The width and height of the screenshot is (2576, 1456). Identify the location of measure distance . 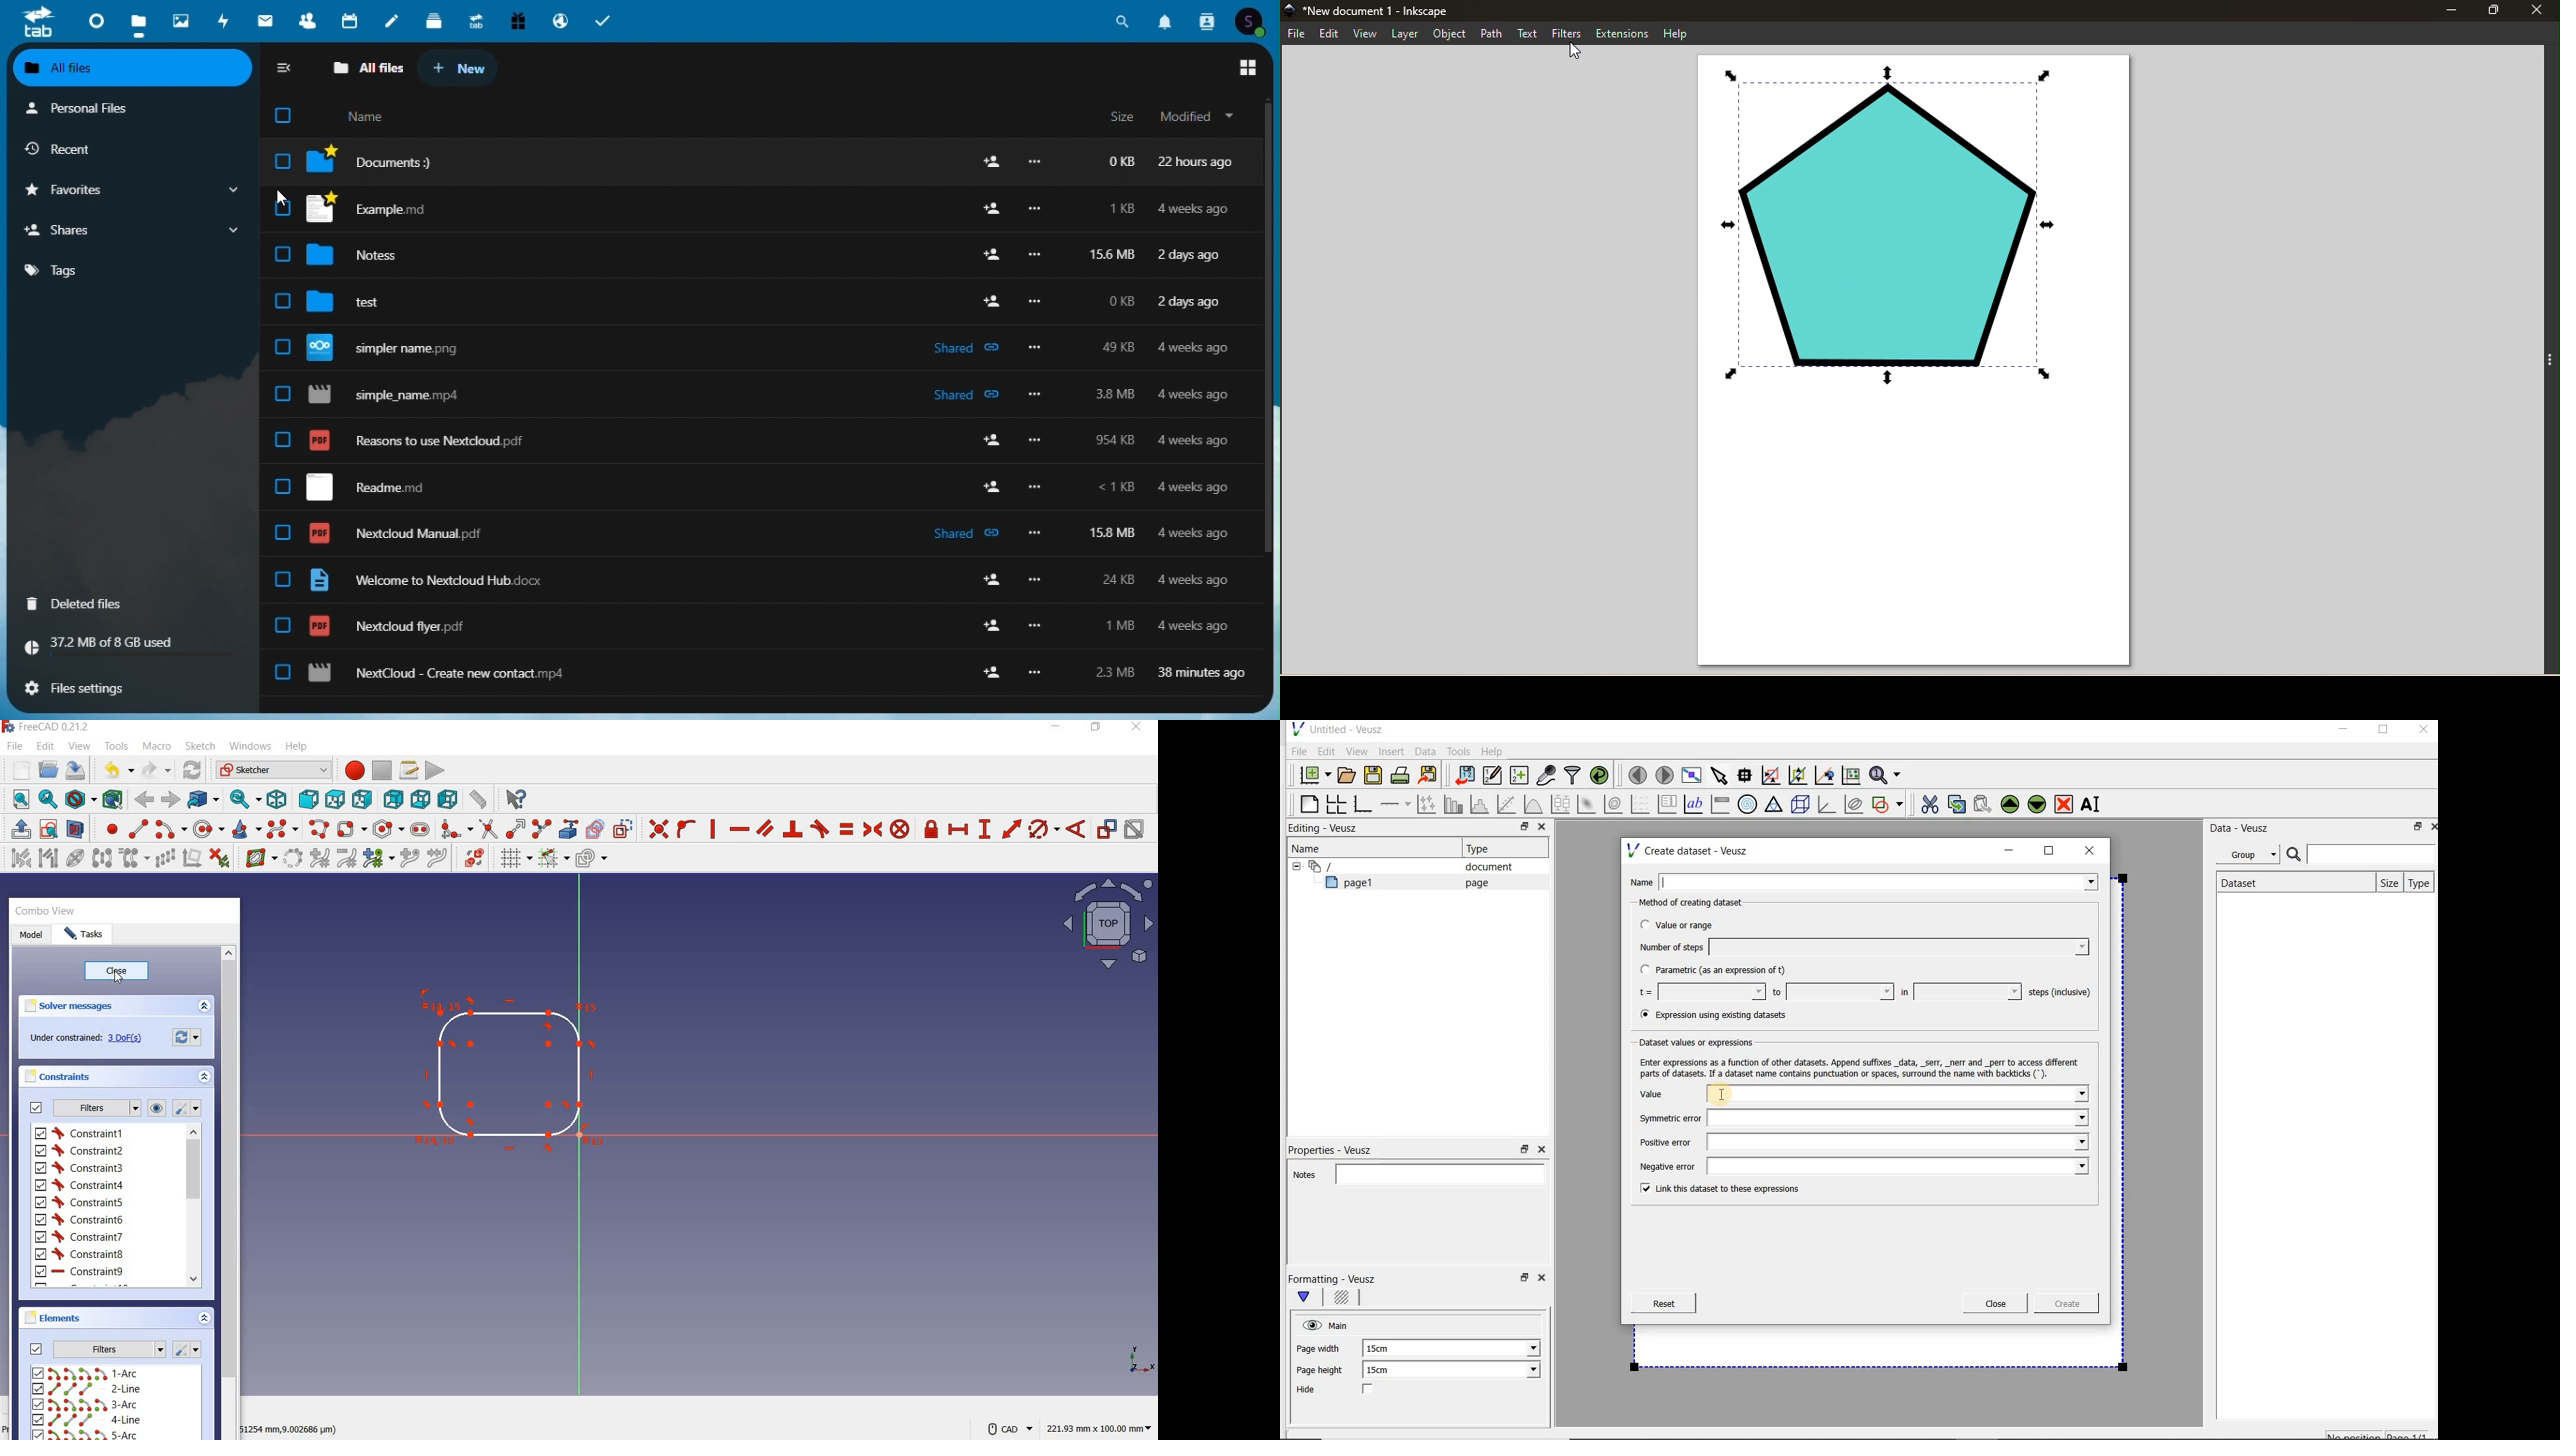
(480, 799).